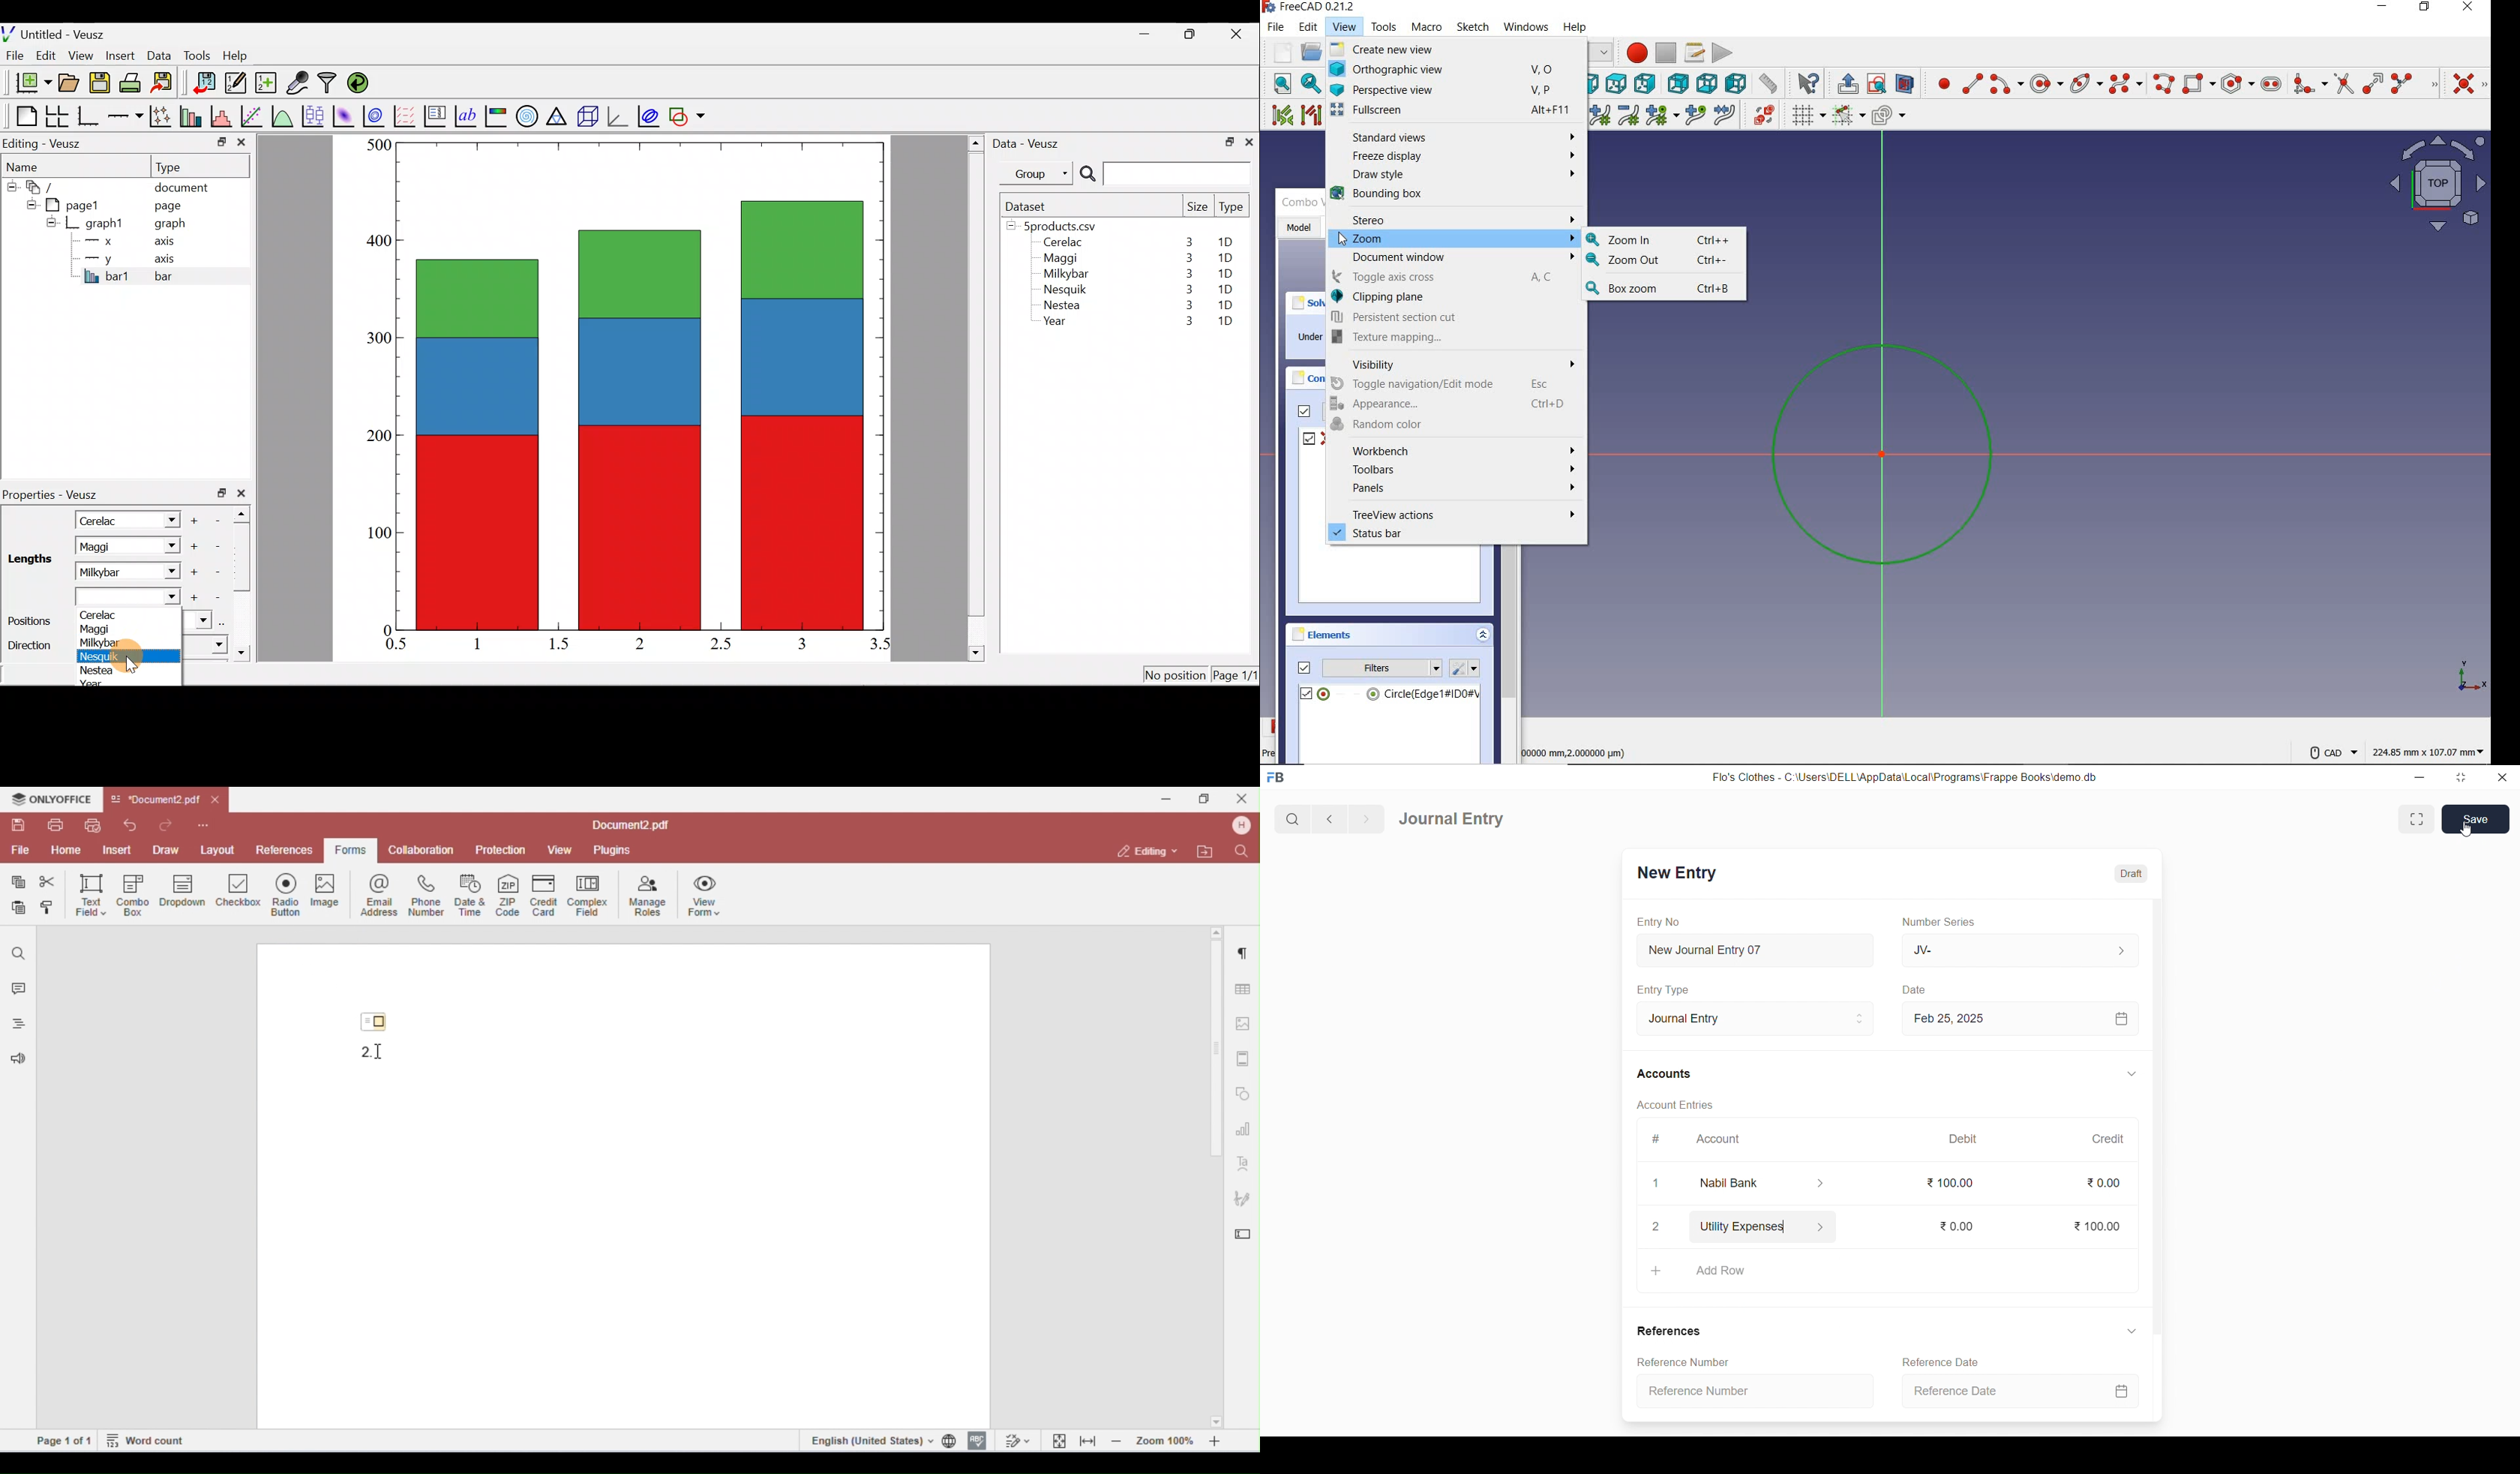  What do you see at coordinates (83, 53) in the screenshot?
I see `View` at bounding box center [83, 53].